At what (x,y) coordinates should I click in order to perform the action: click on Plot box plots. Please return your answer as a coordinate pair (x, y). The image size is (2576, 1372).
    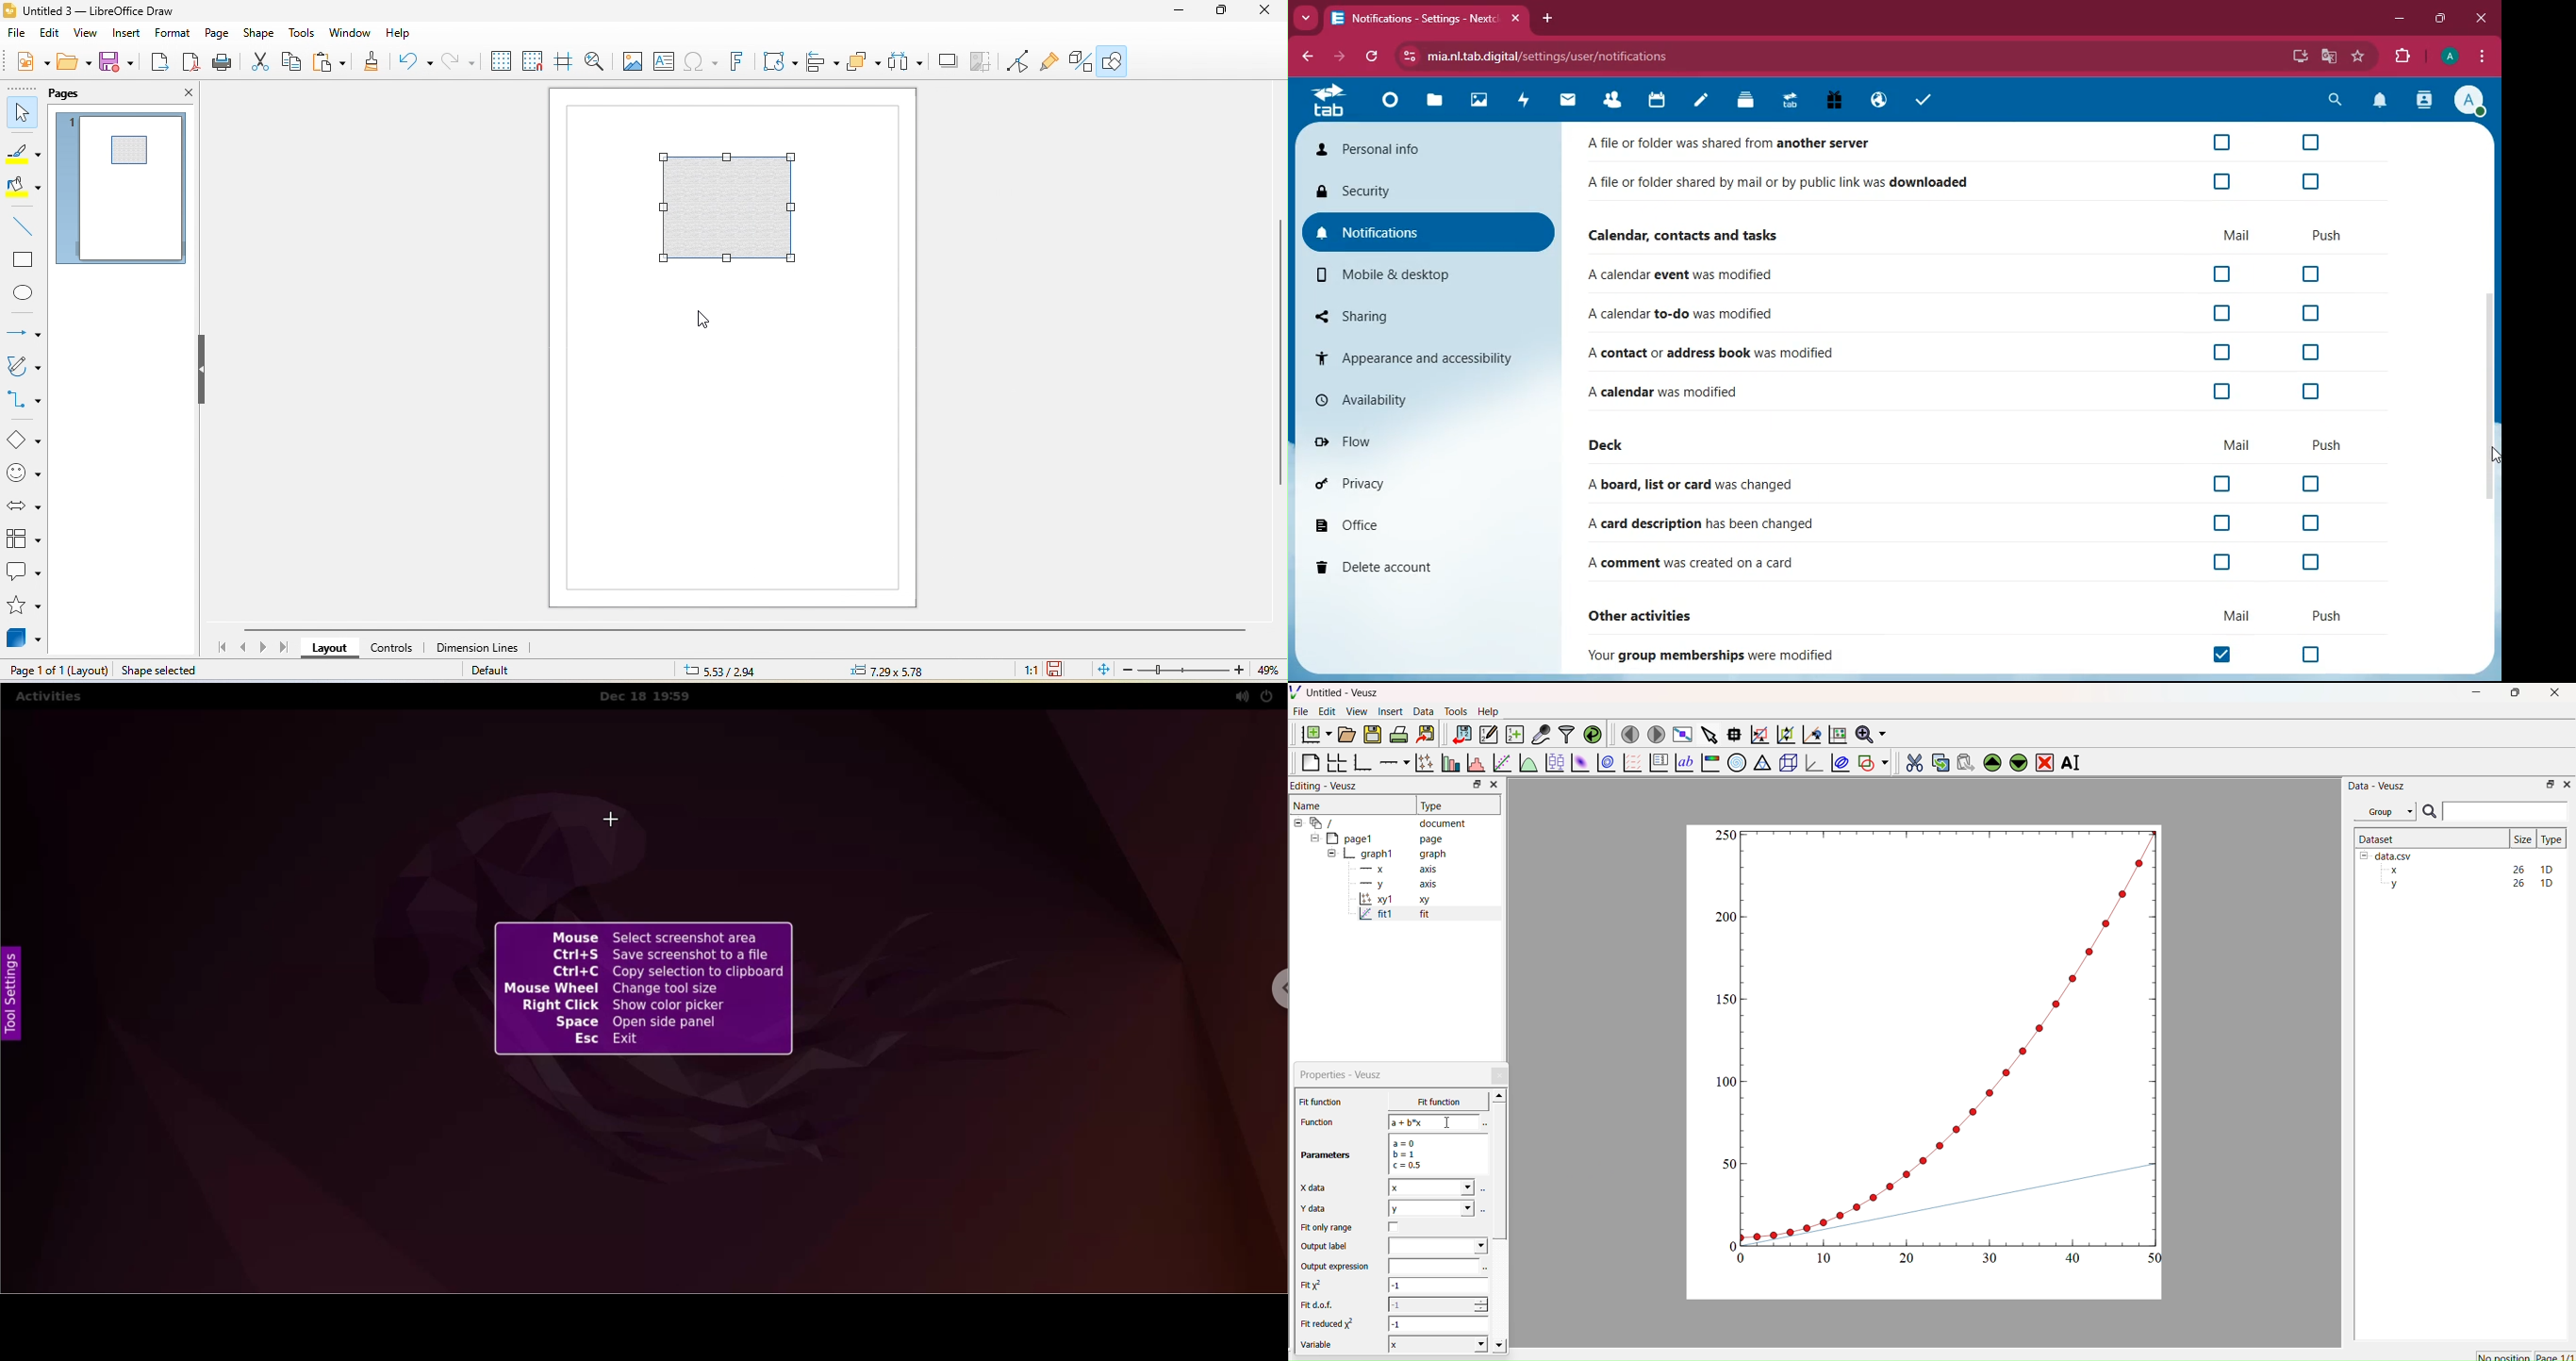
    Looking at the image, I should click on (1554, 763).